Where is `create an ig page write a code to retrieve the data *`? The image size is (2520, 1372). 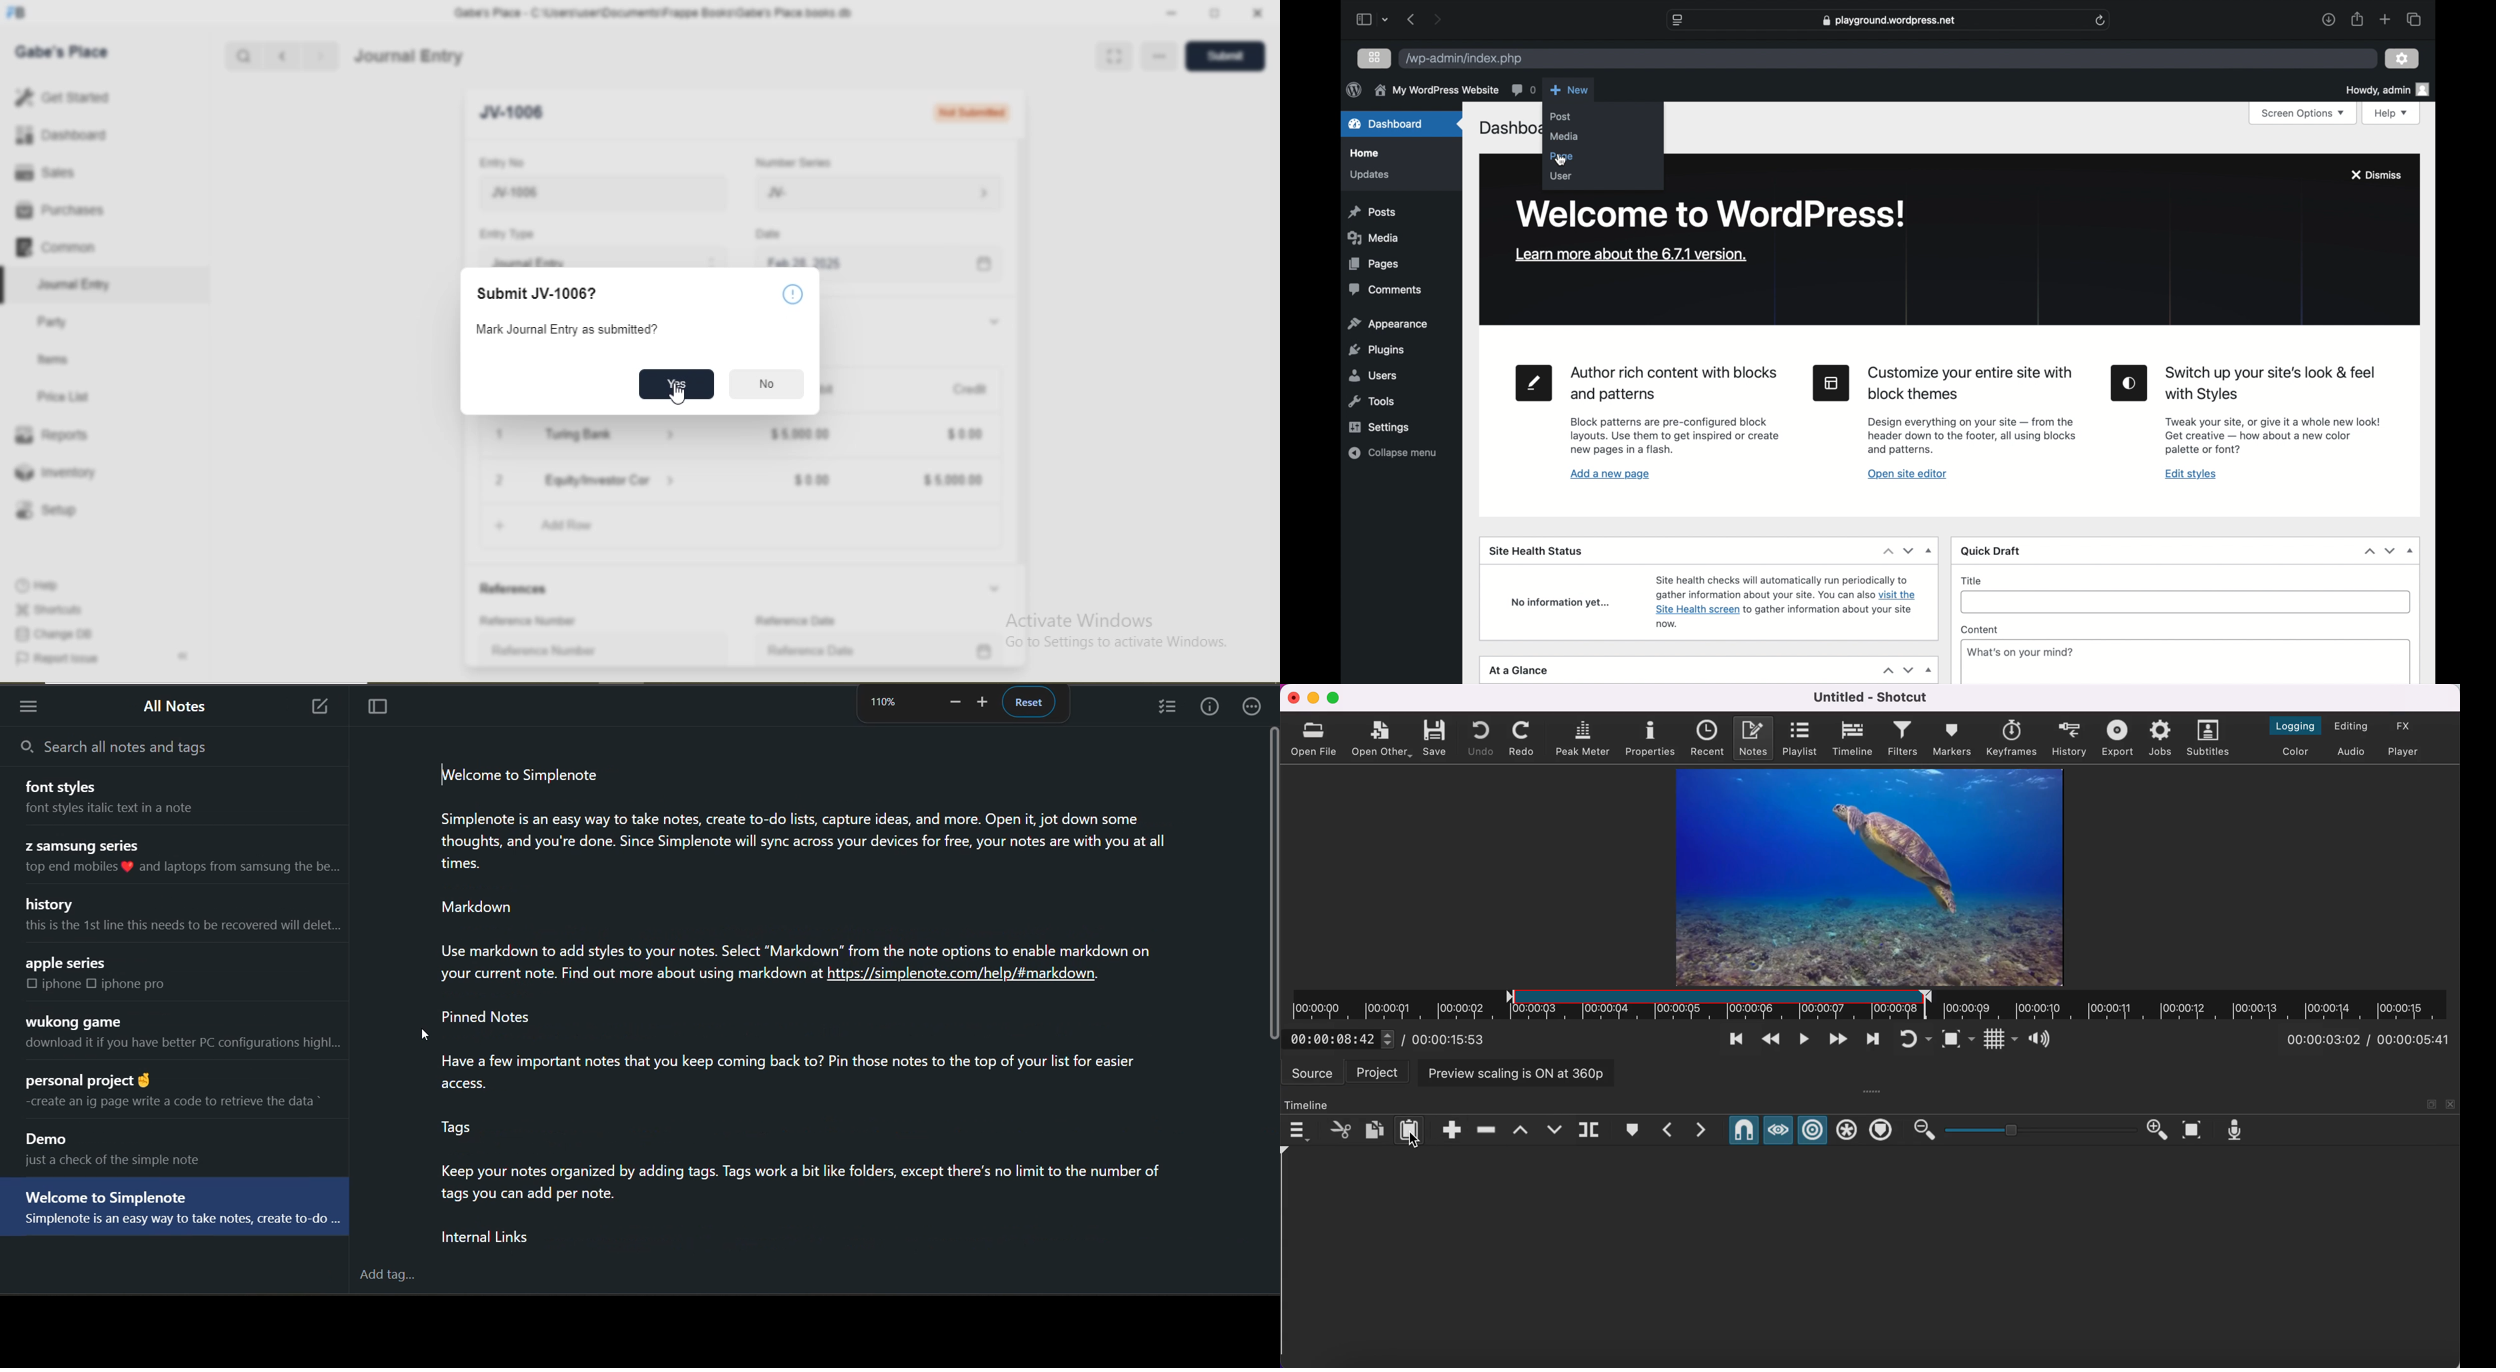 create an ig page write a code to retrieve the data * is located at coordinates (181, 1107).